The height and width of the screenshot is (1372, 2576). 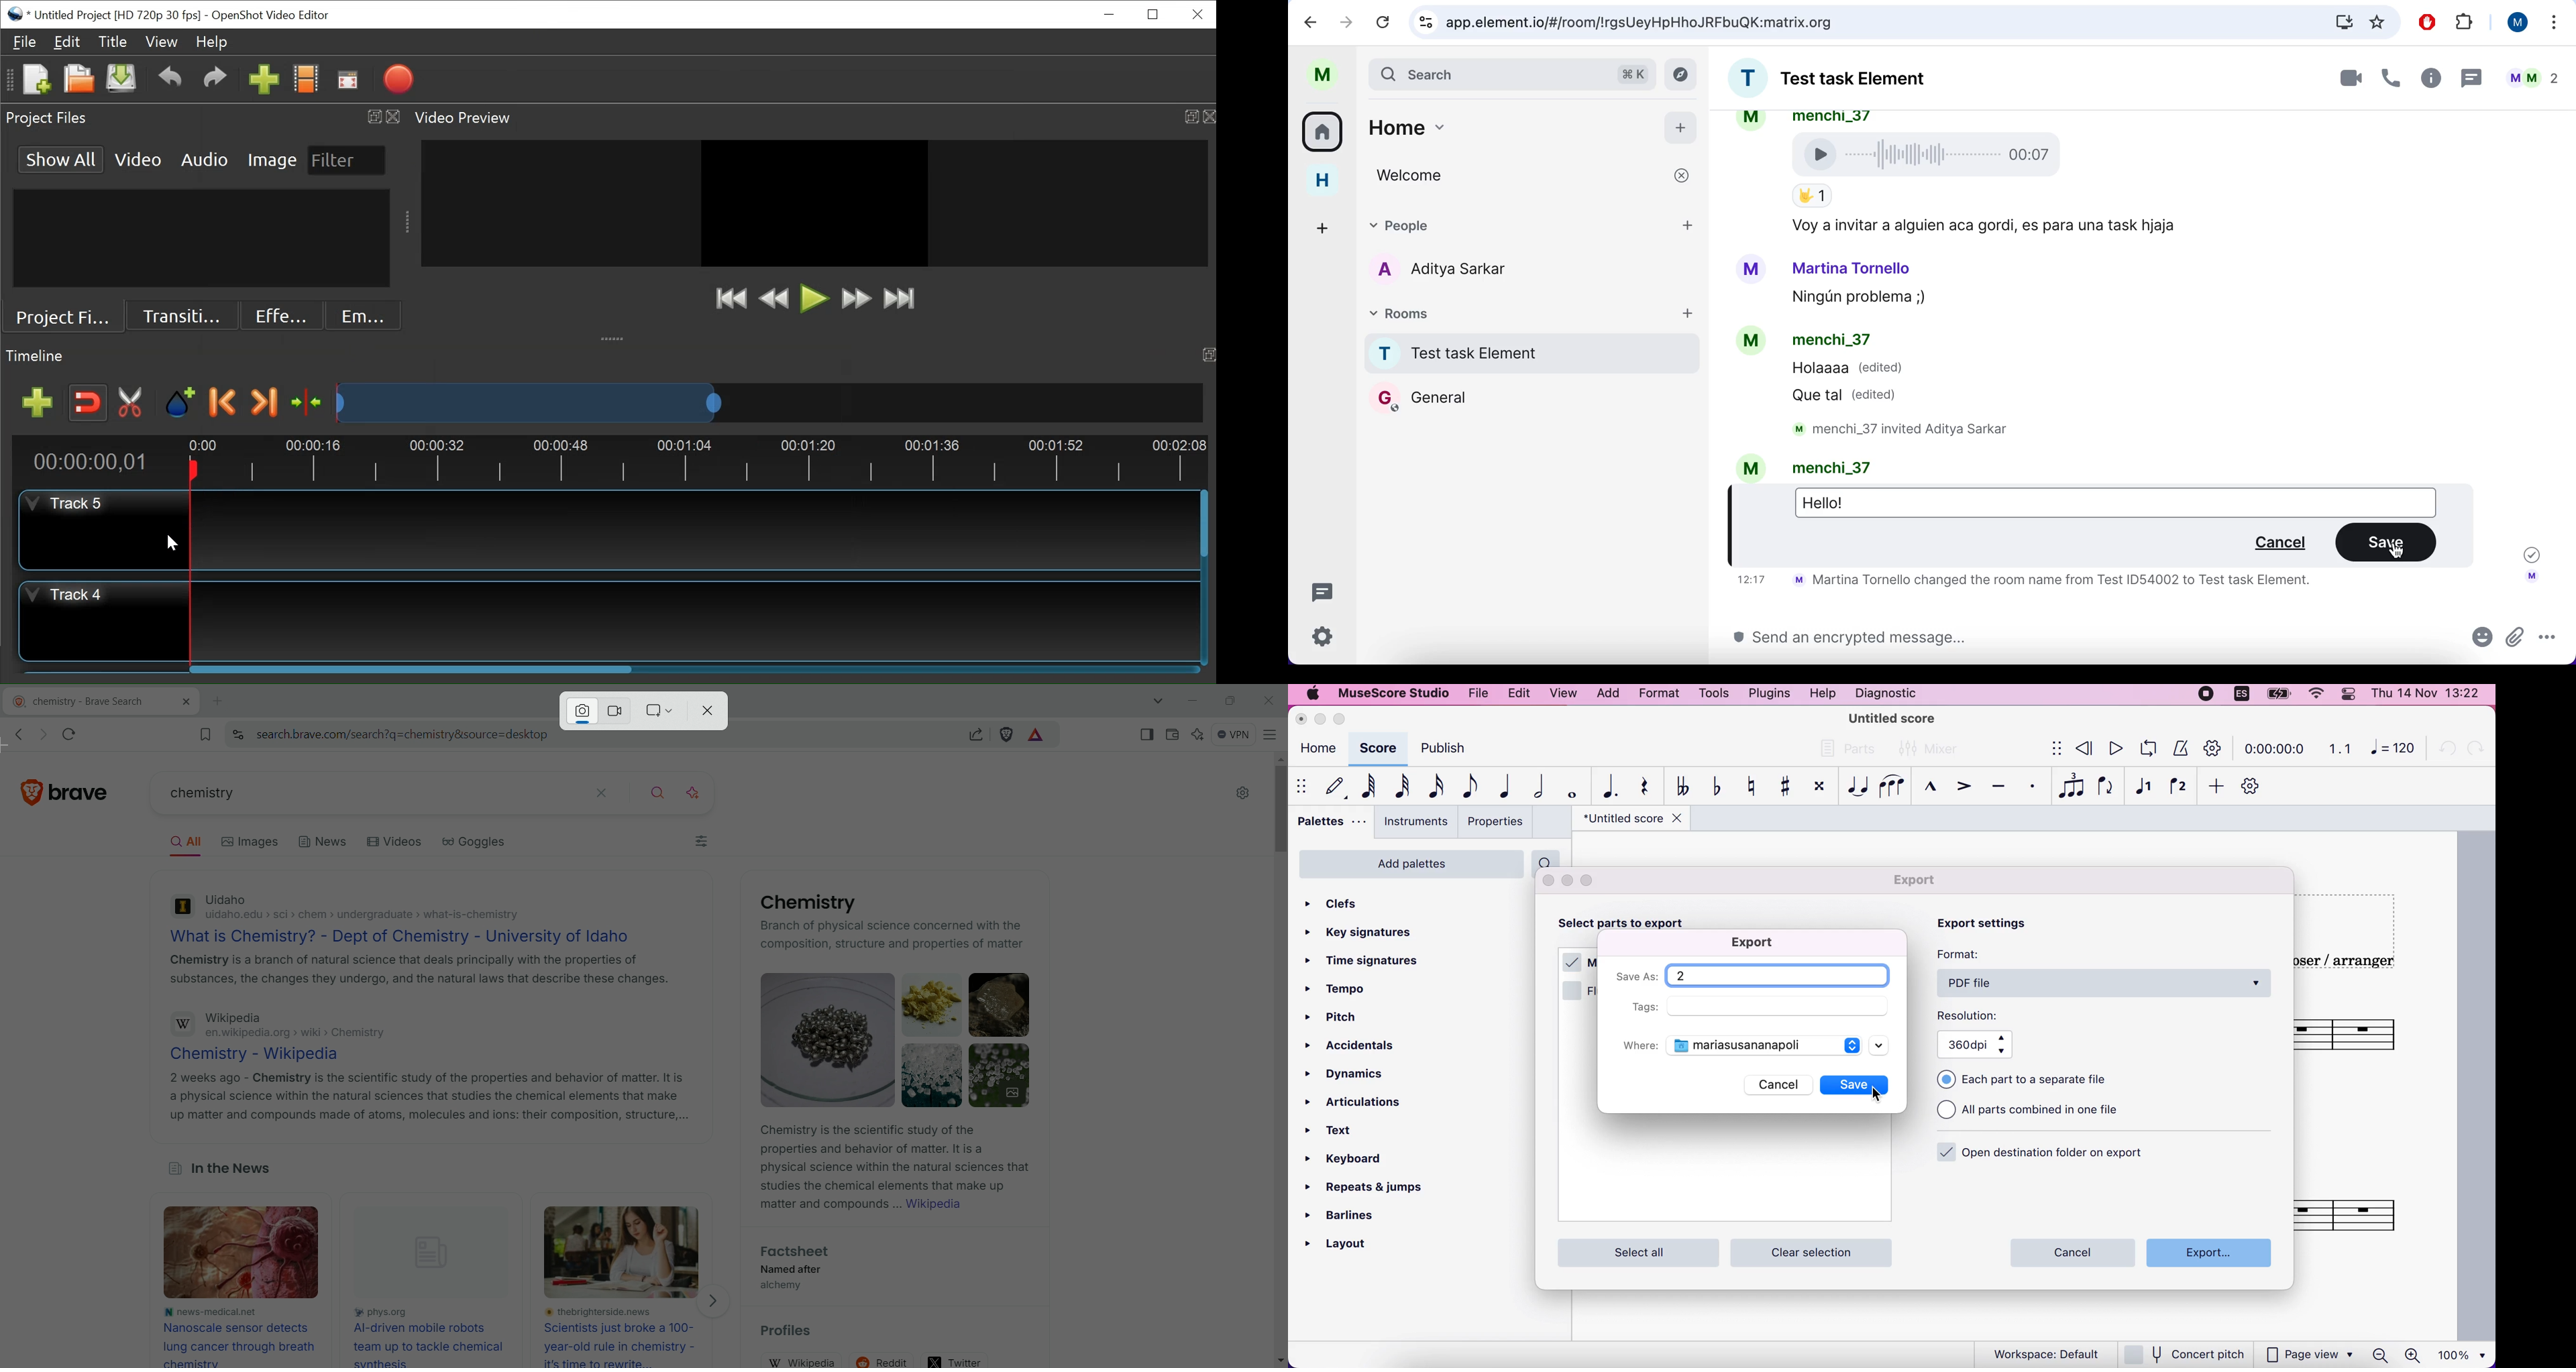 I want to click on Jump to Start, so click(x=729, y=298).